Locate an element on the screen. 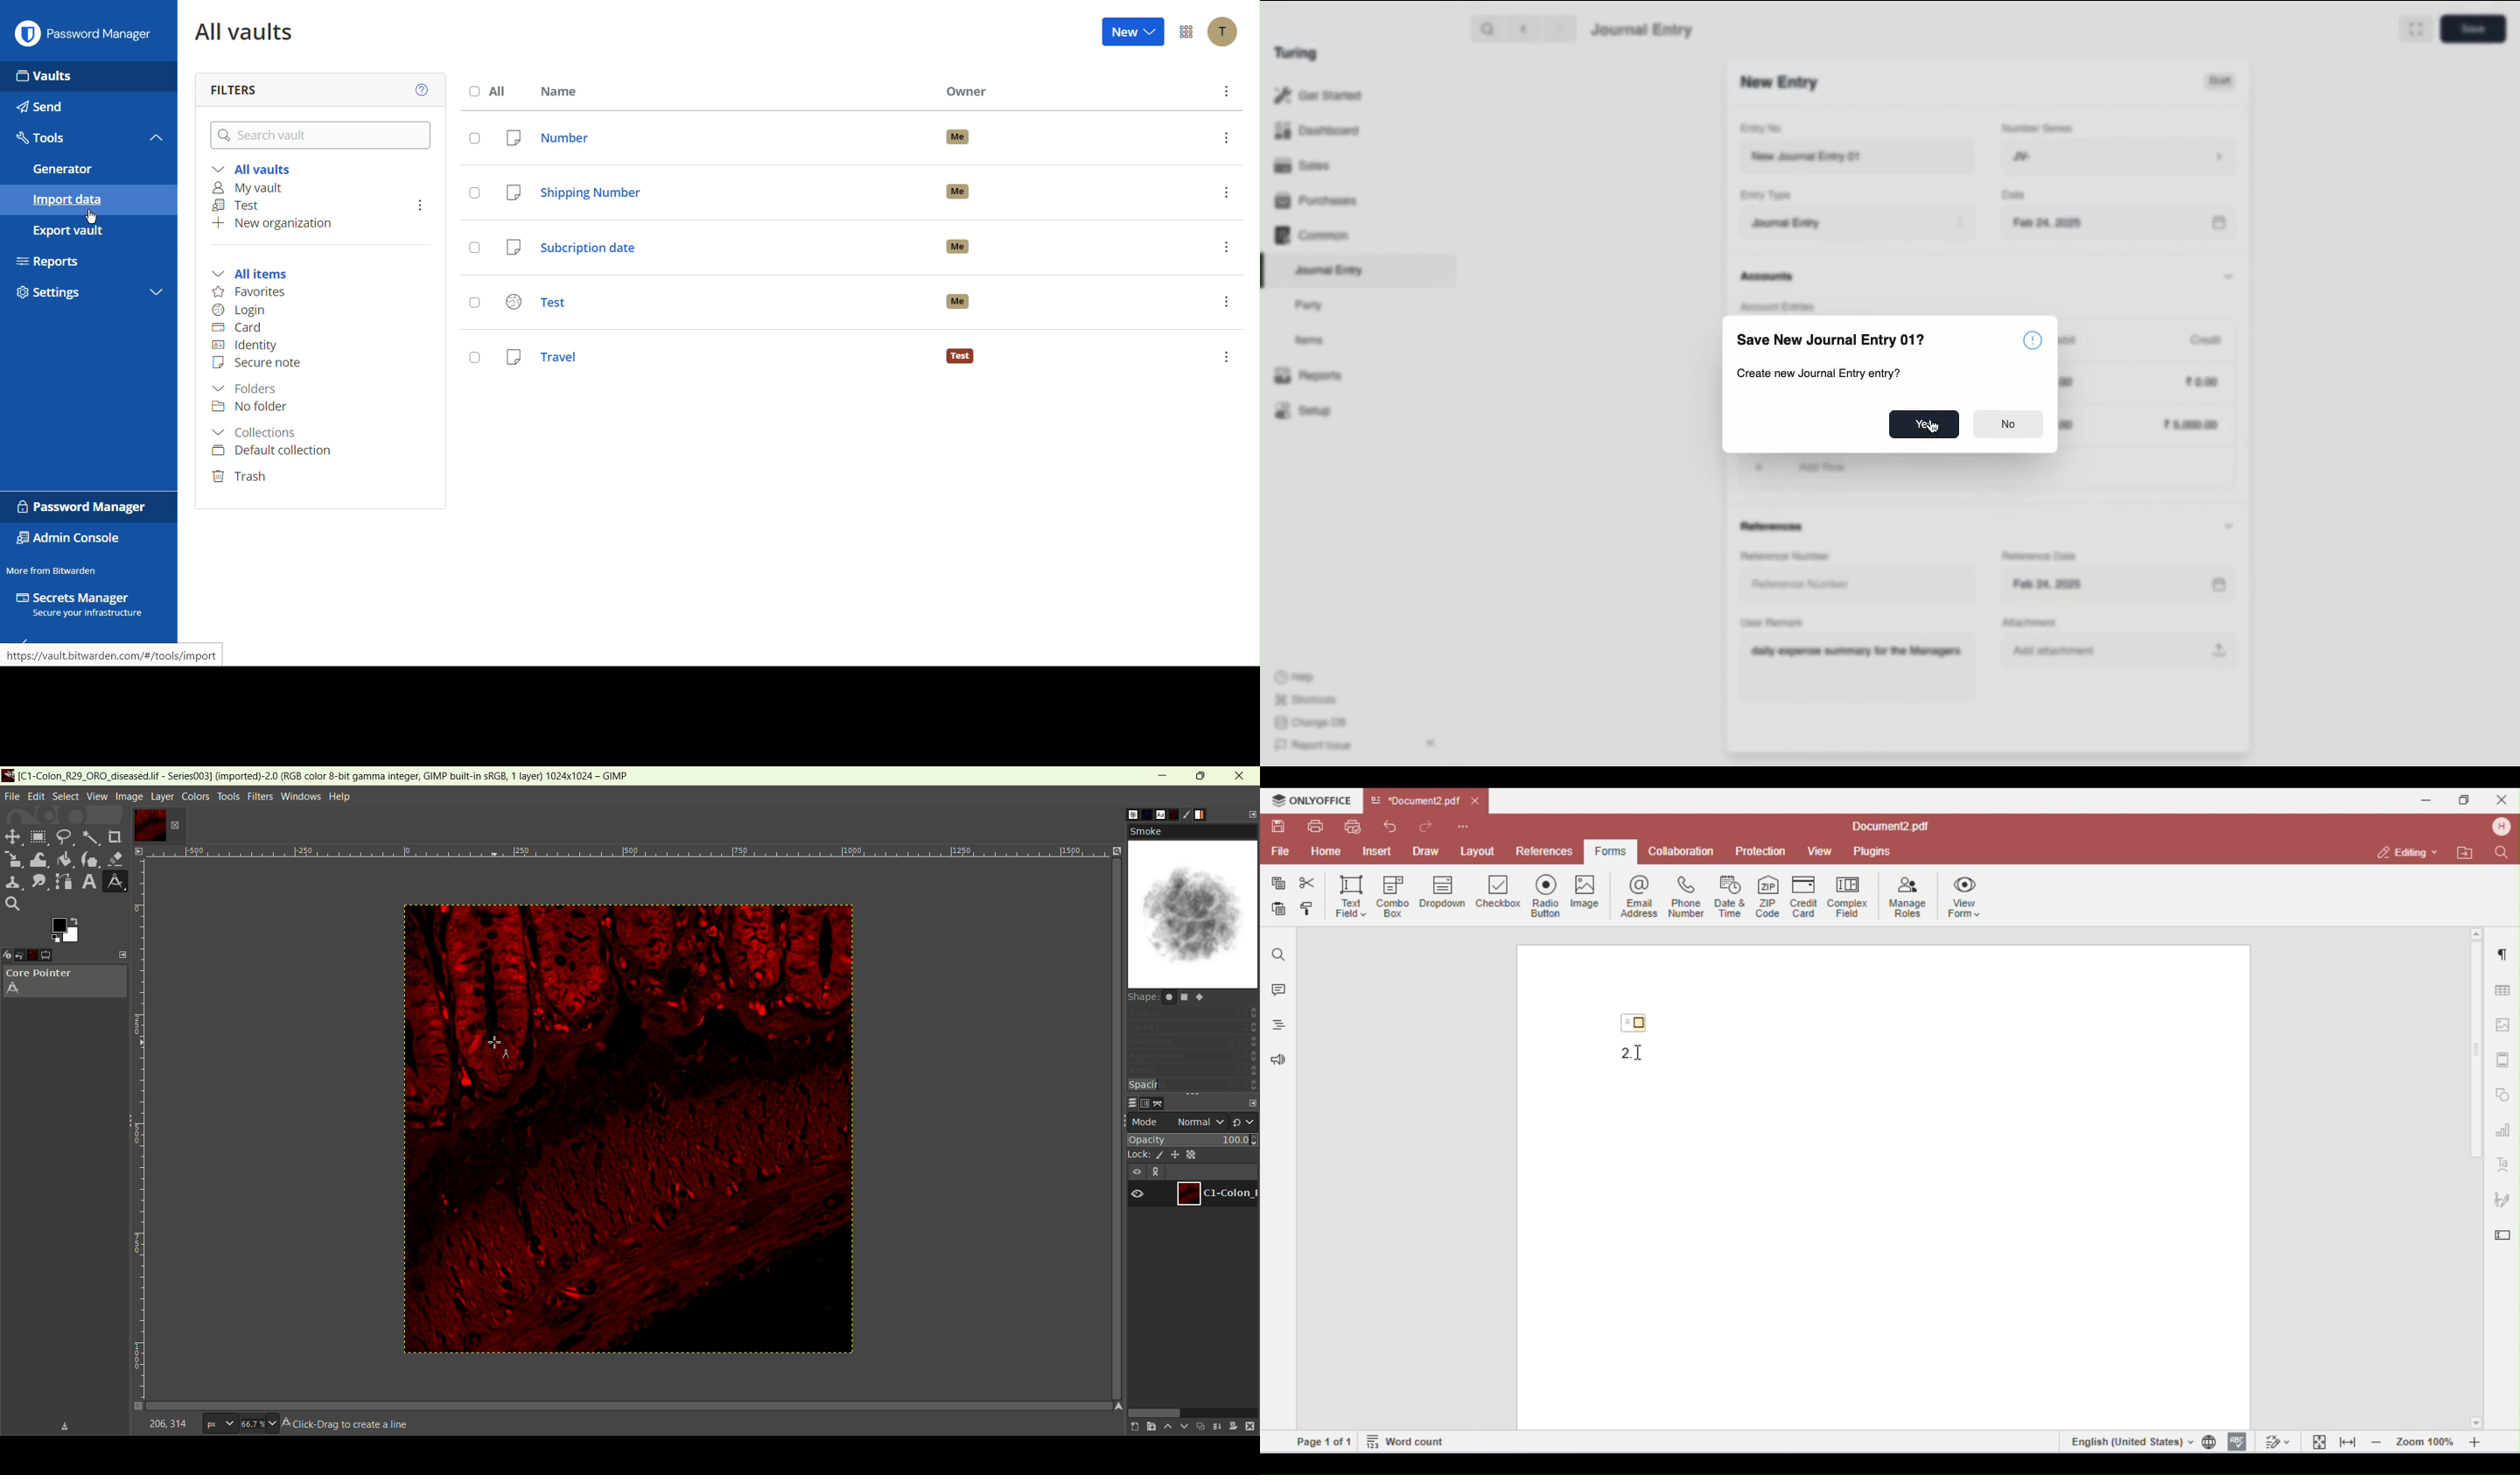 The height and width of the screenshot is (1484, 2520). link layer is located at coordinates (1157, 1173).